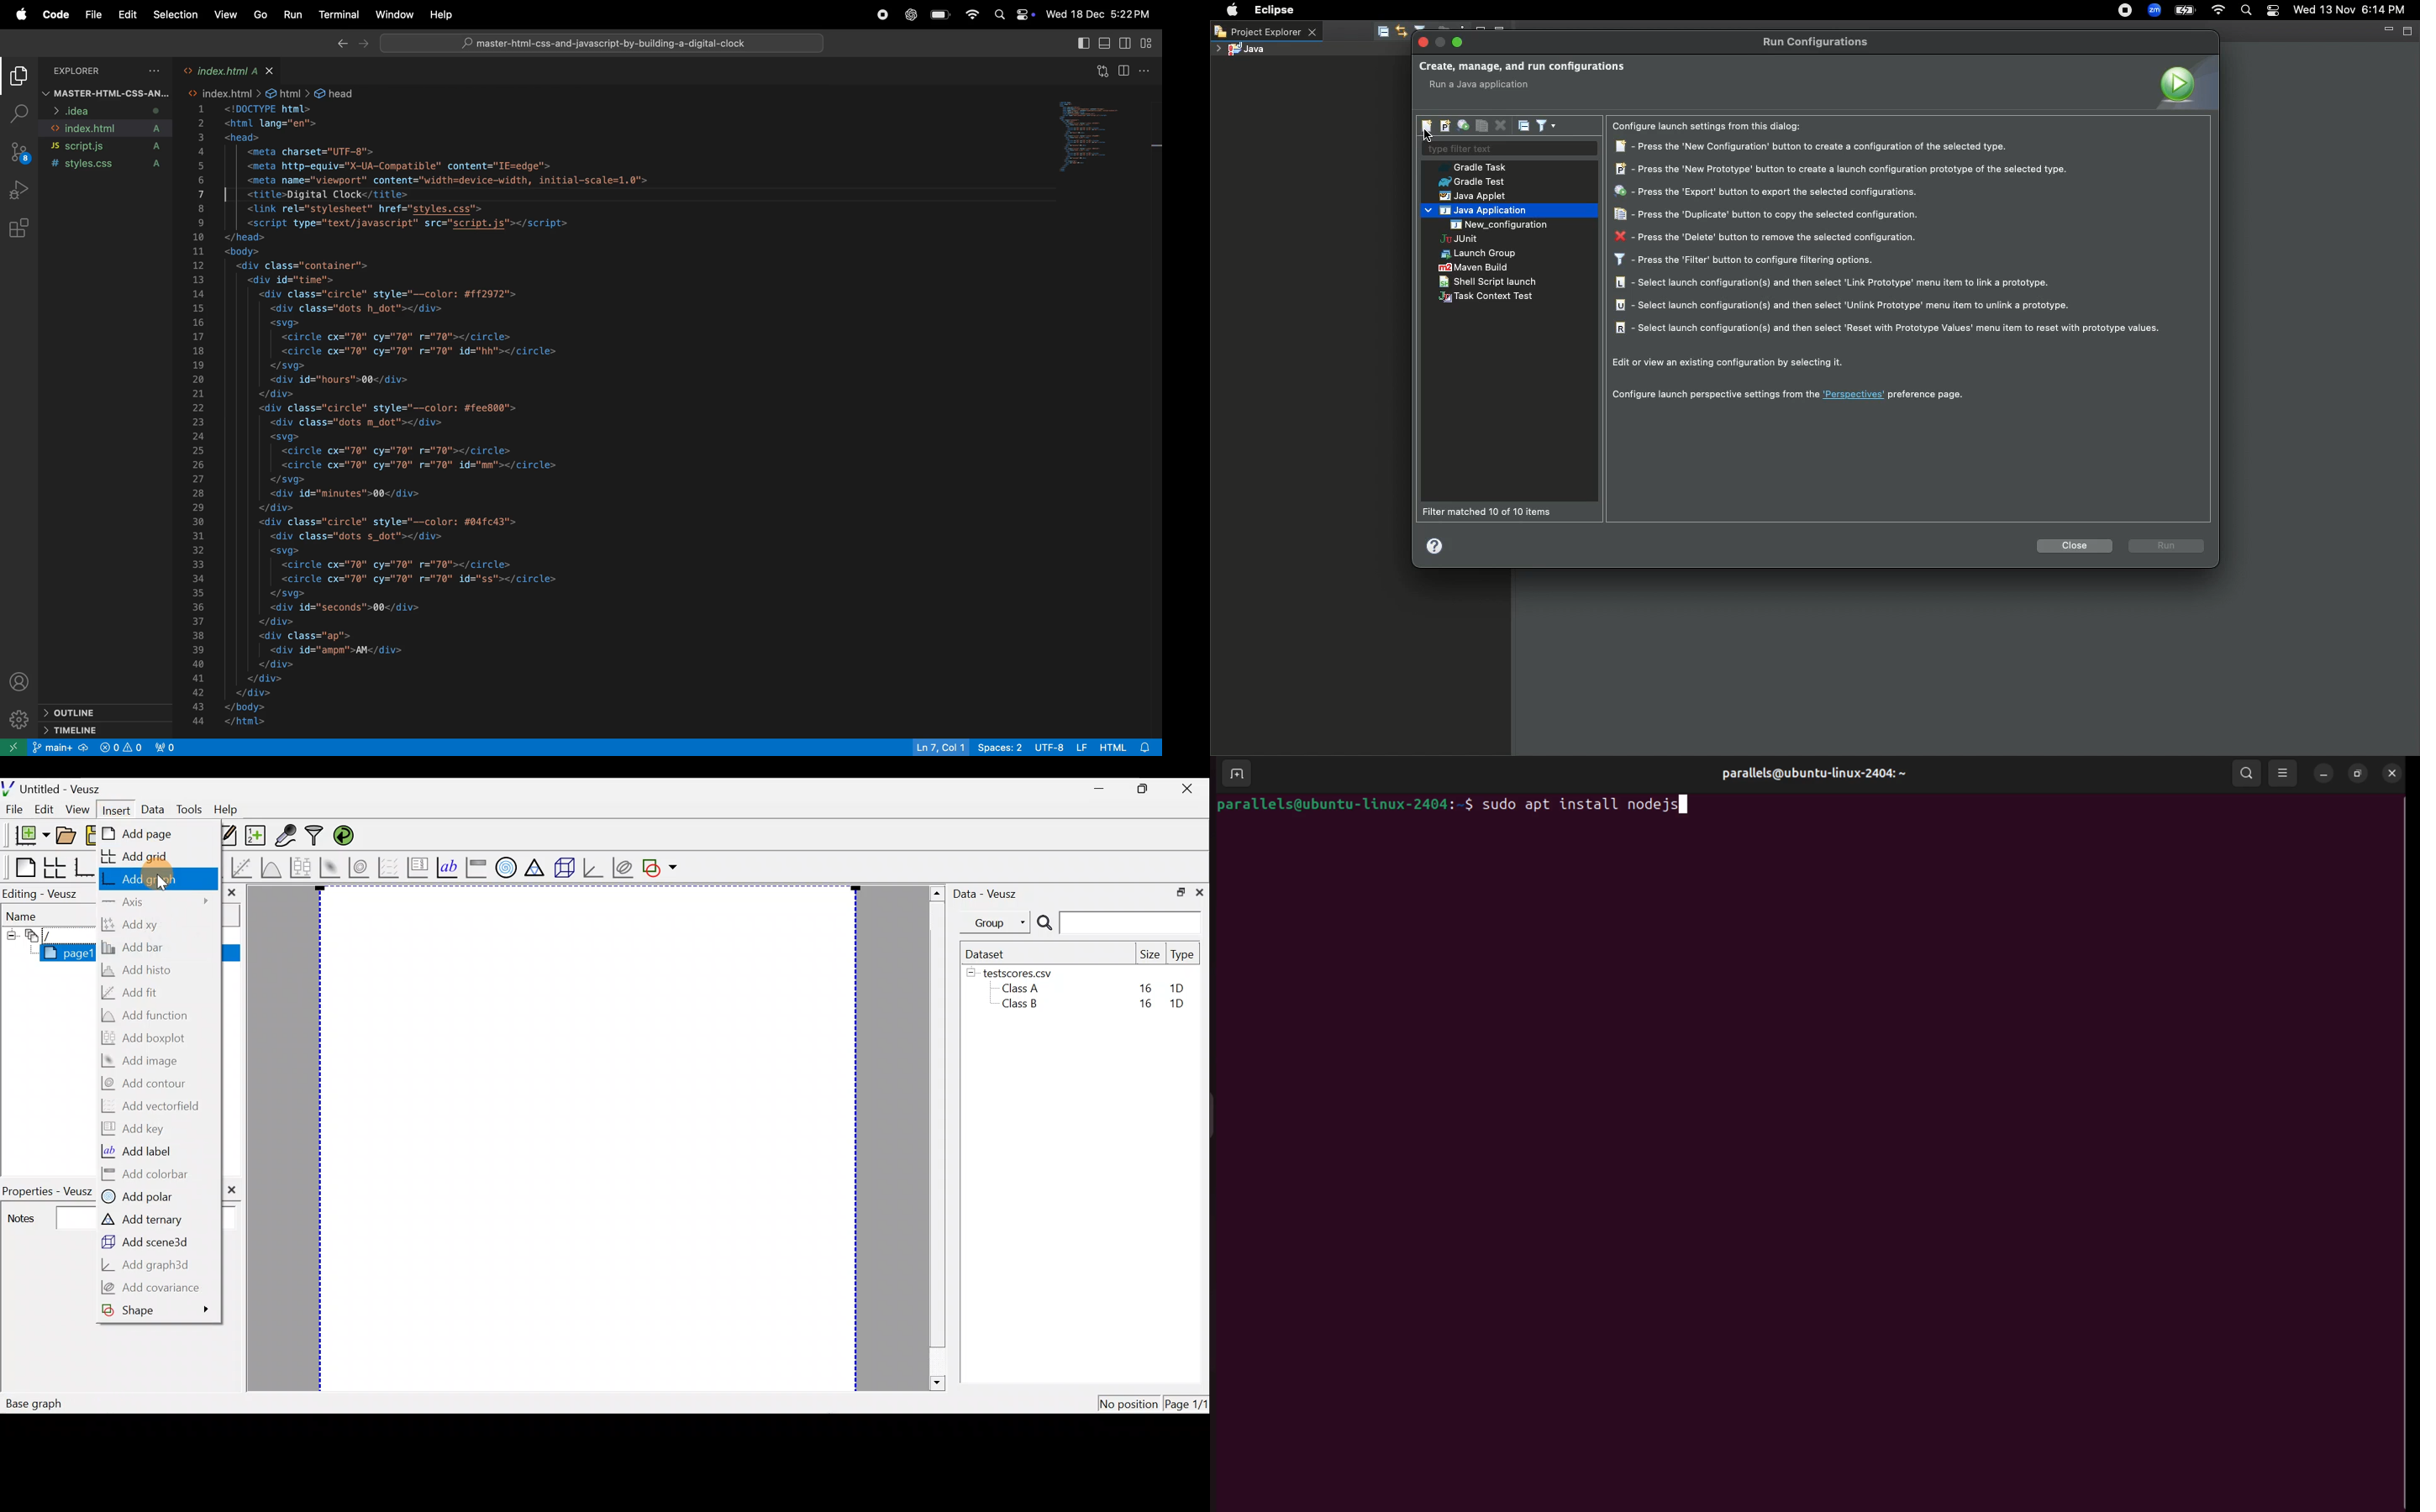 The height and width of the screenshot is (1512, 2436). What do you see at coordinates (107, 712) in the screenshot?
I see `outline` at bounding box center [107, 712].